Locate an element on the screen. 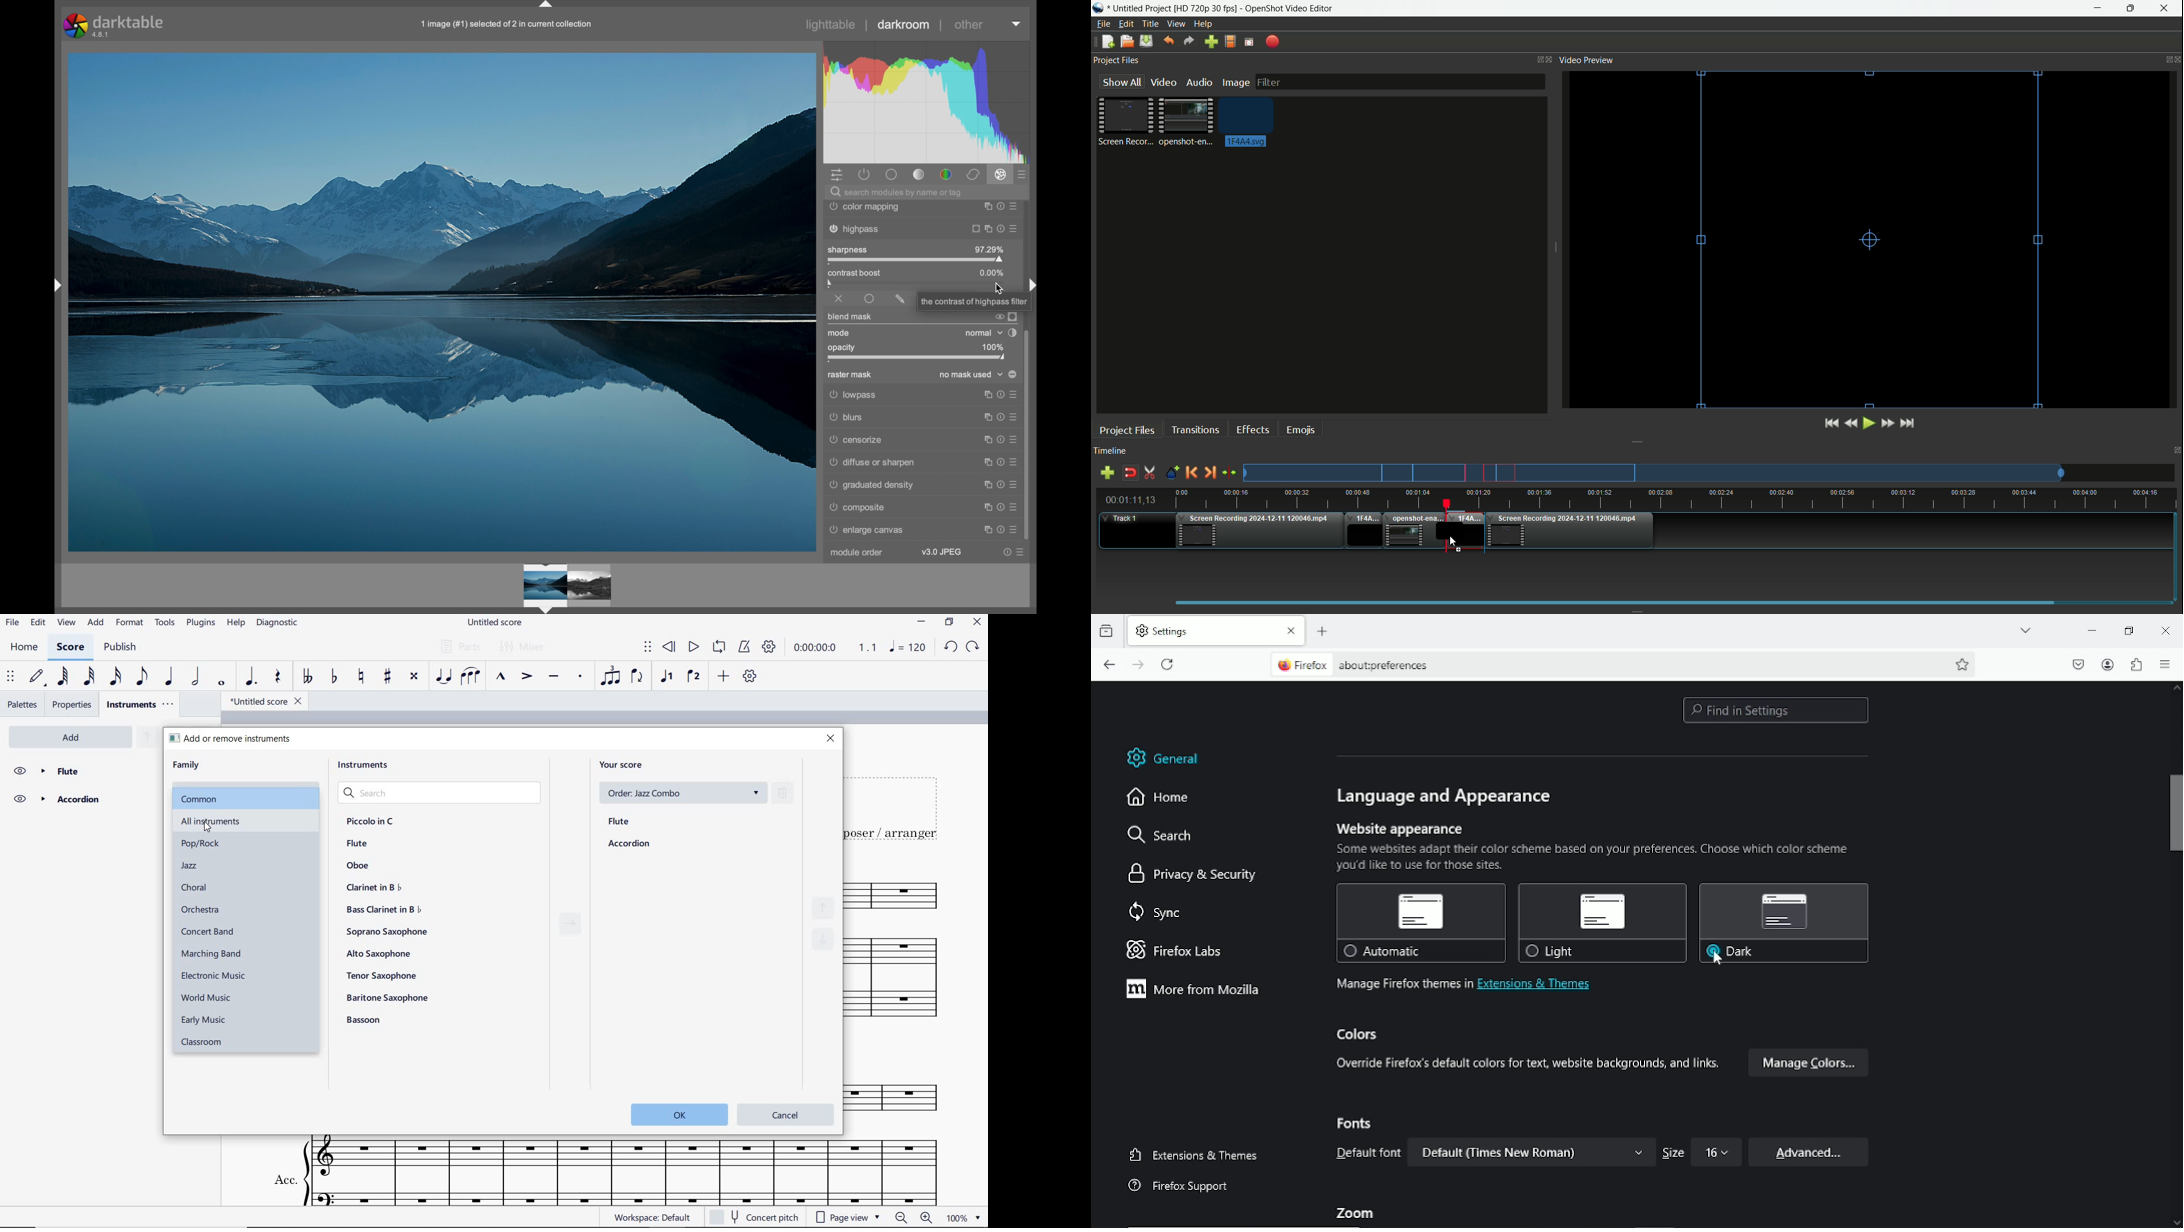   is located at coordinates (974, 301).